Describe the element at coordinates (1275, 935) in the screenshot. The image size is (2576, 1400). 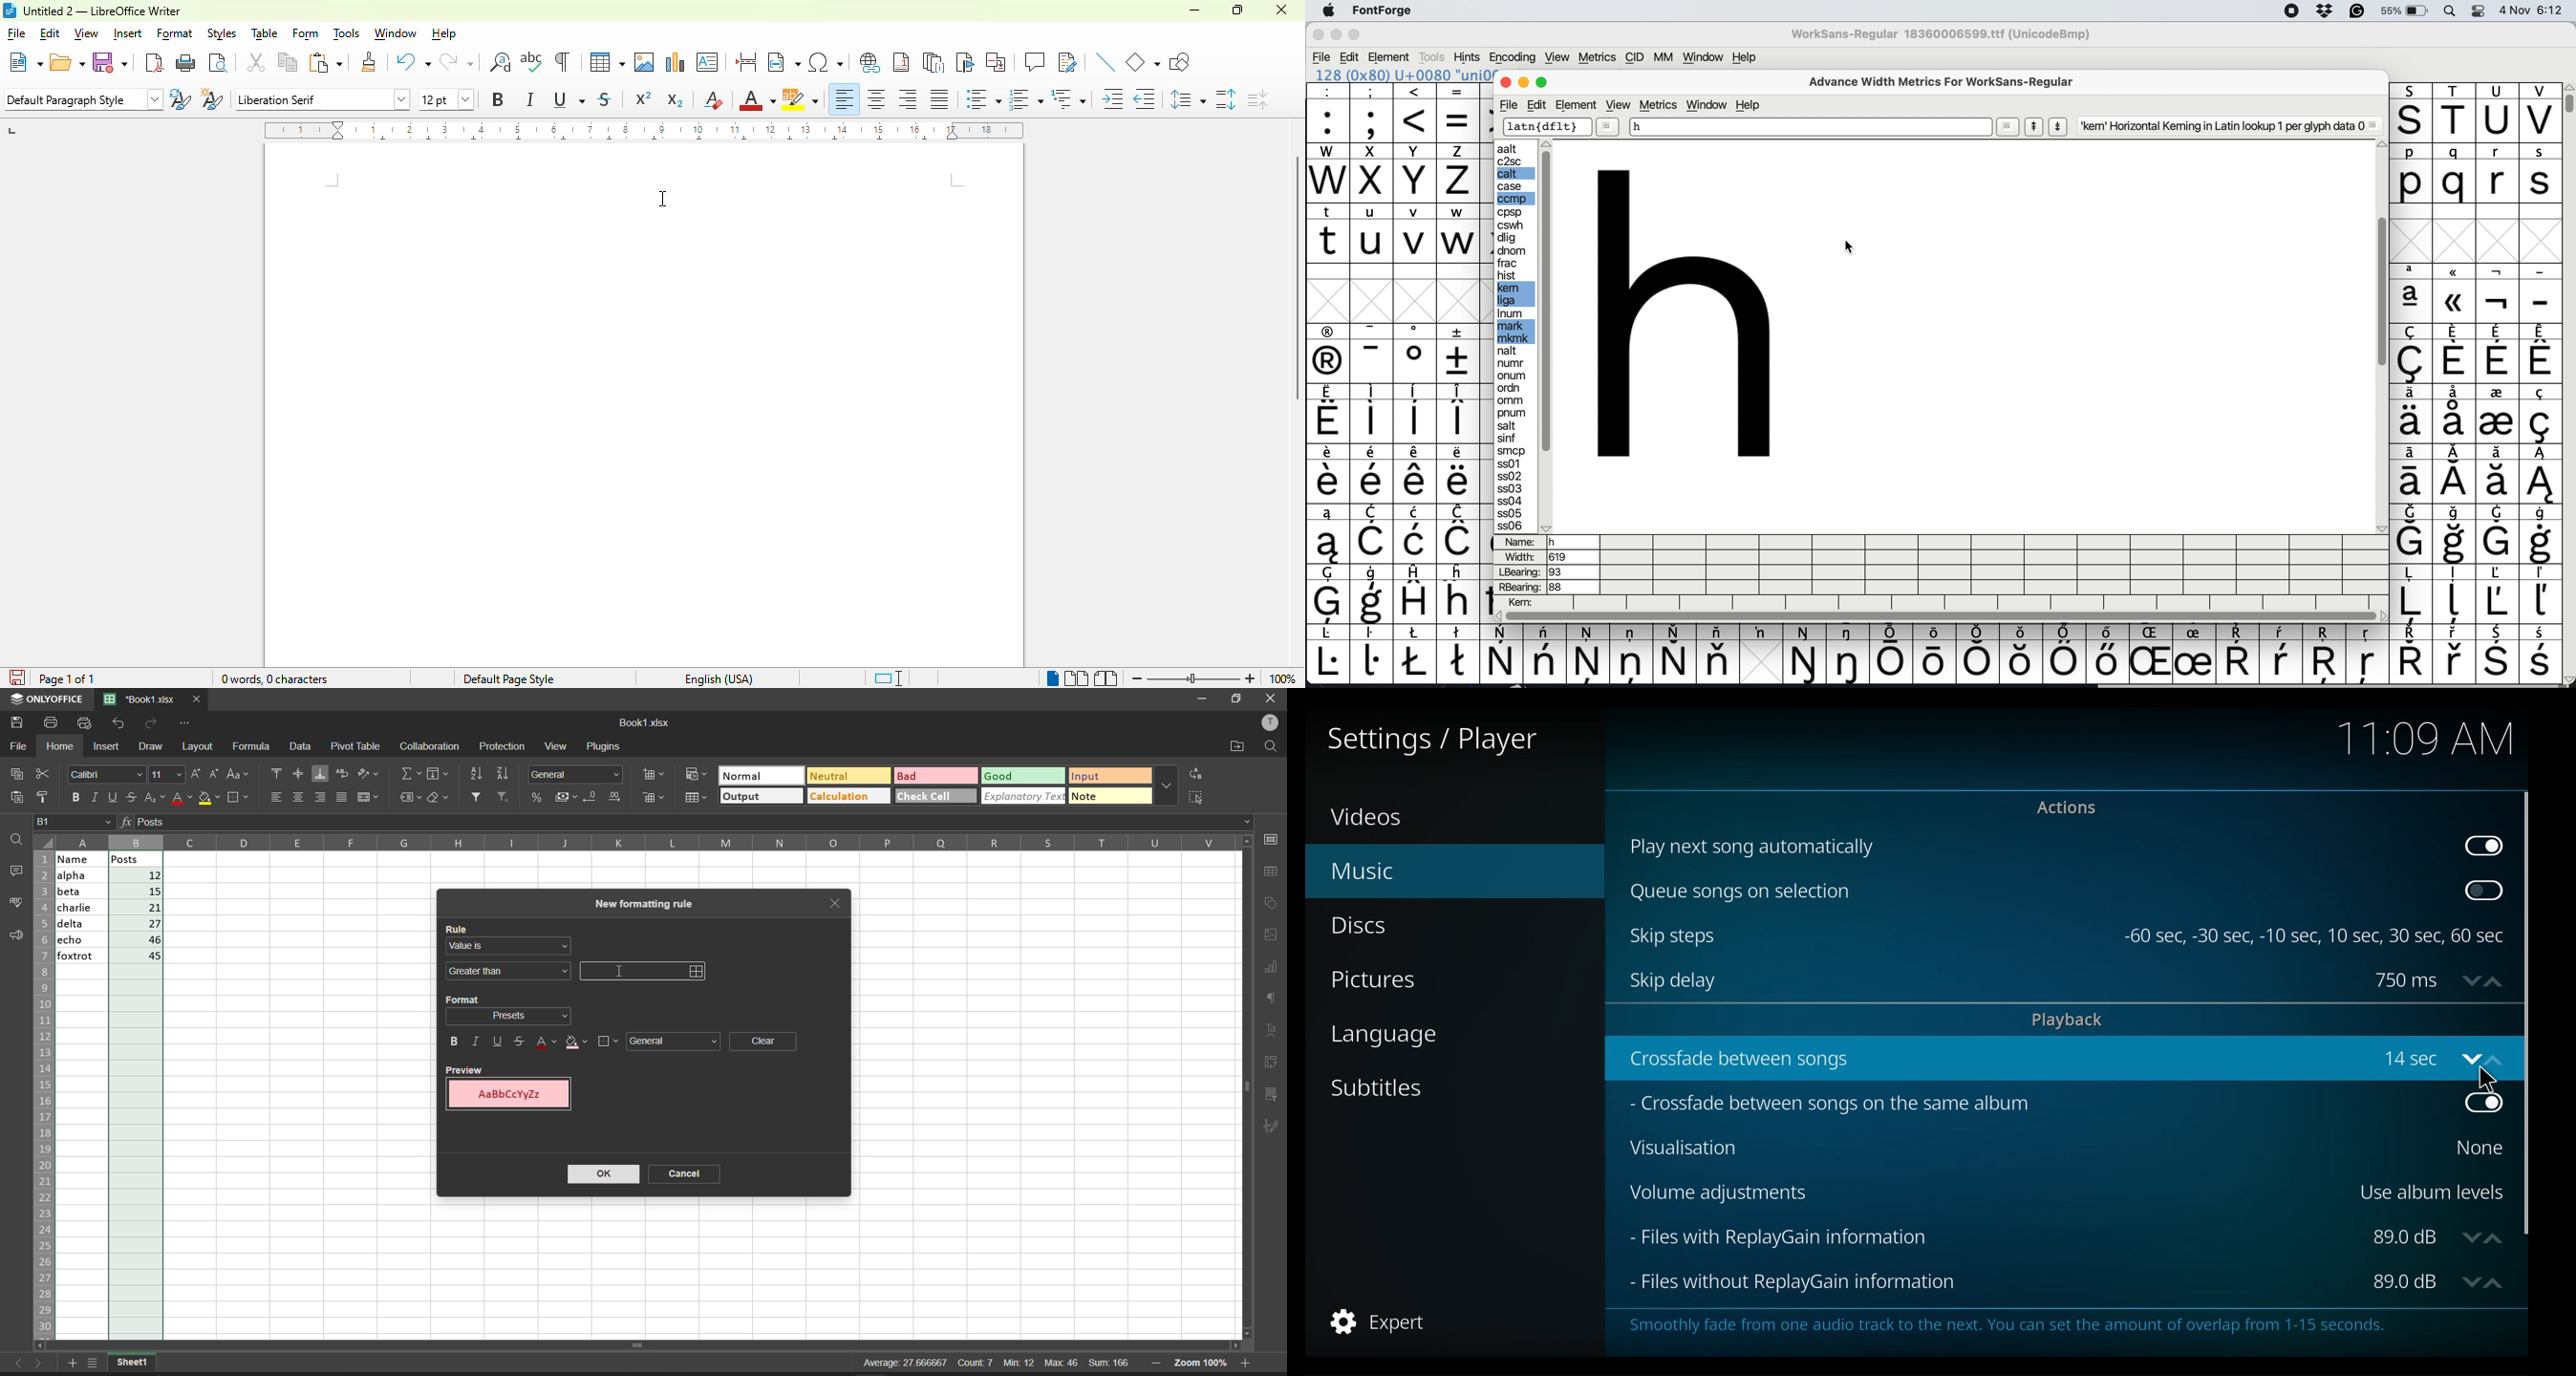
I see `image settings` at that location.